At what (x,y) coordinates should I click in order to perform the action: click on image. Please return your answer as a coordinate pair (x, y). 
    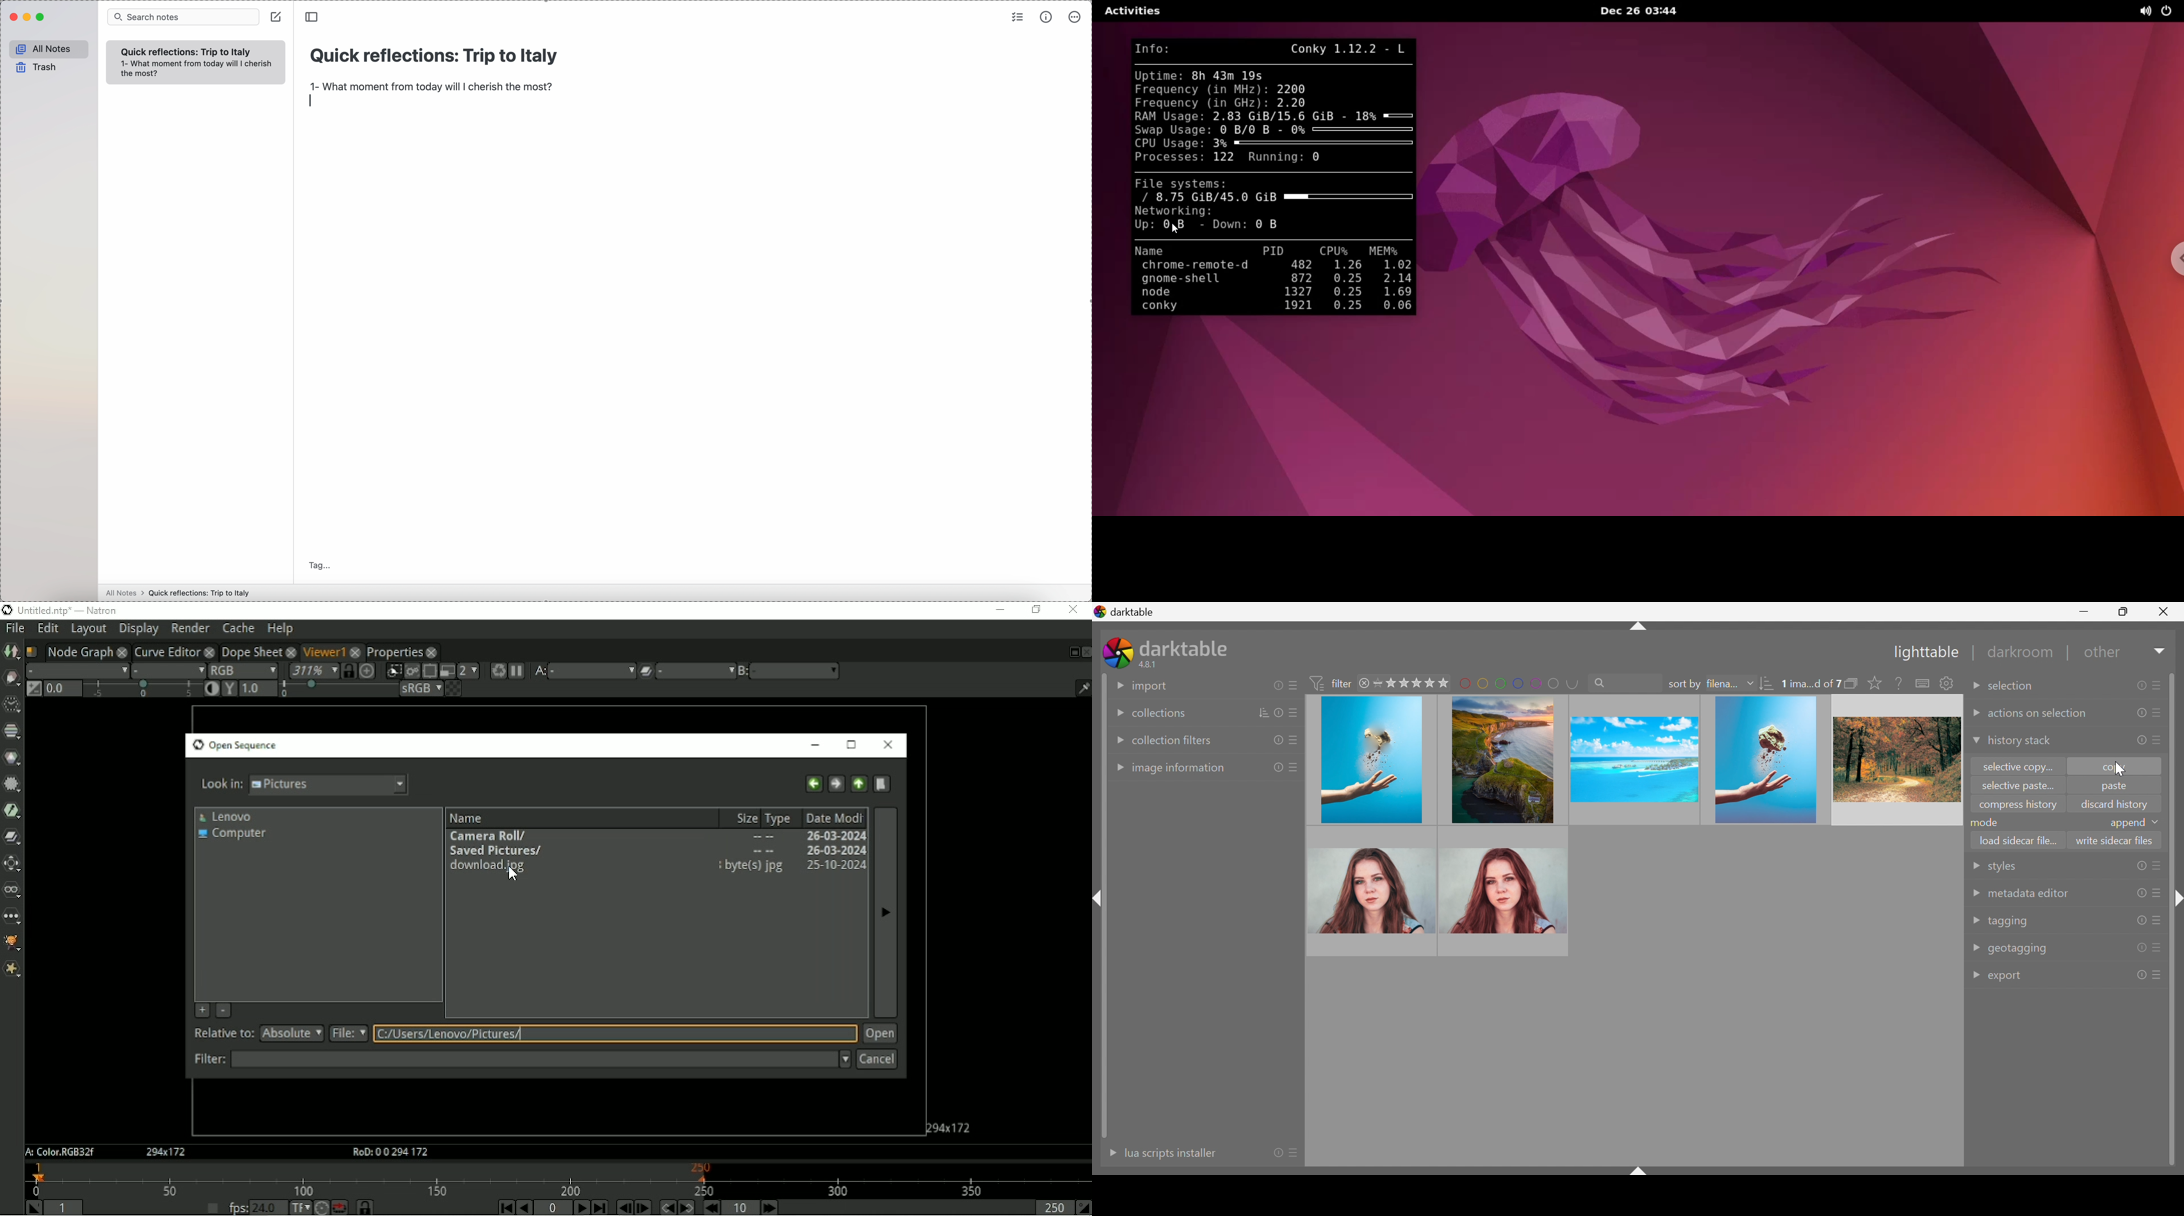
    Looking at the image, I should click on (1504, 890).